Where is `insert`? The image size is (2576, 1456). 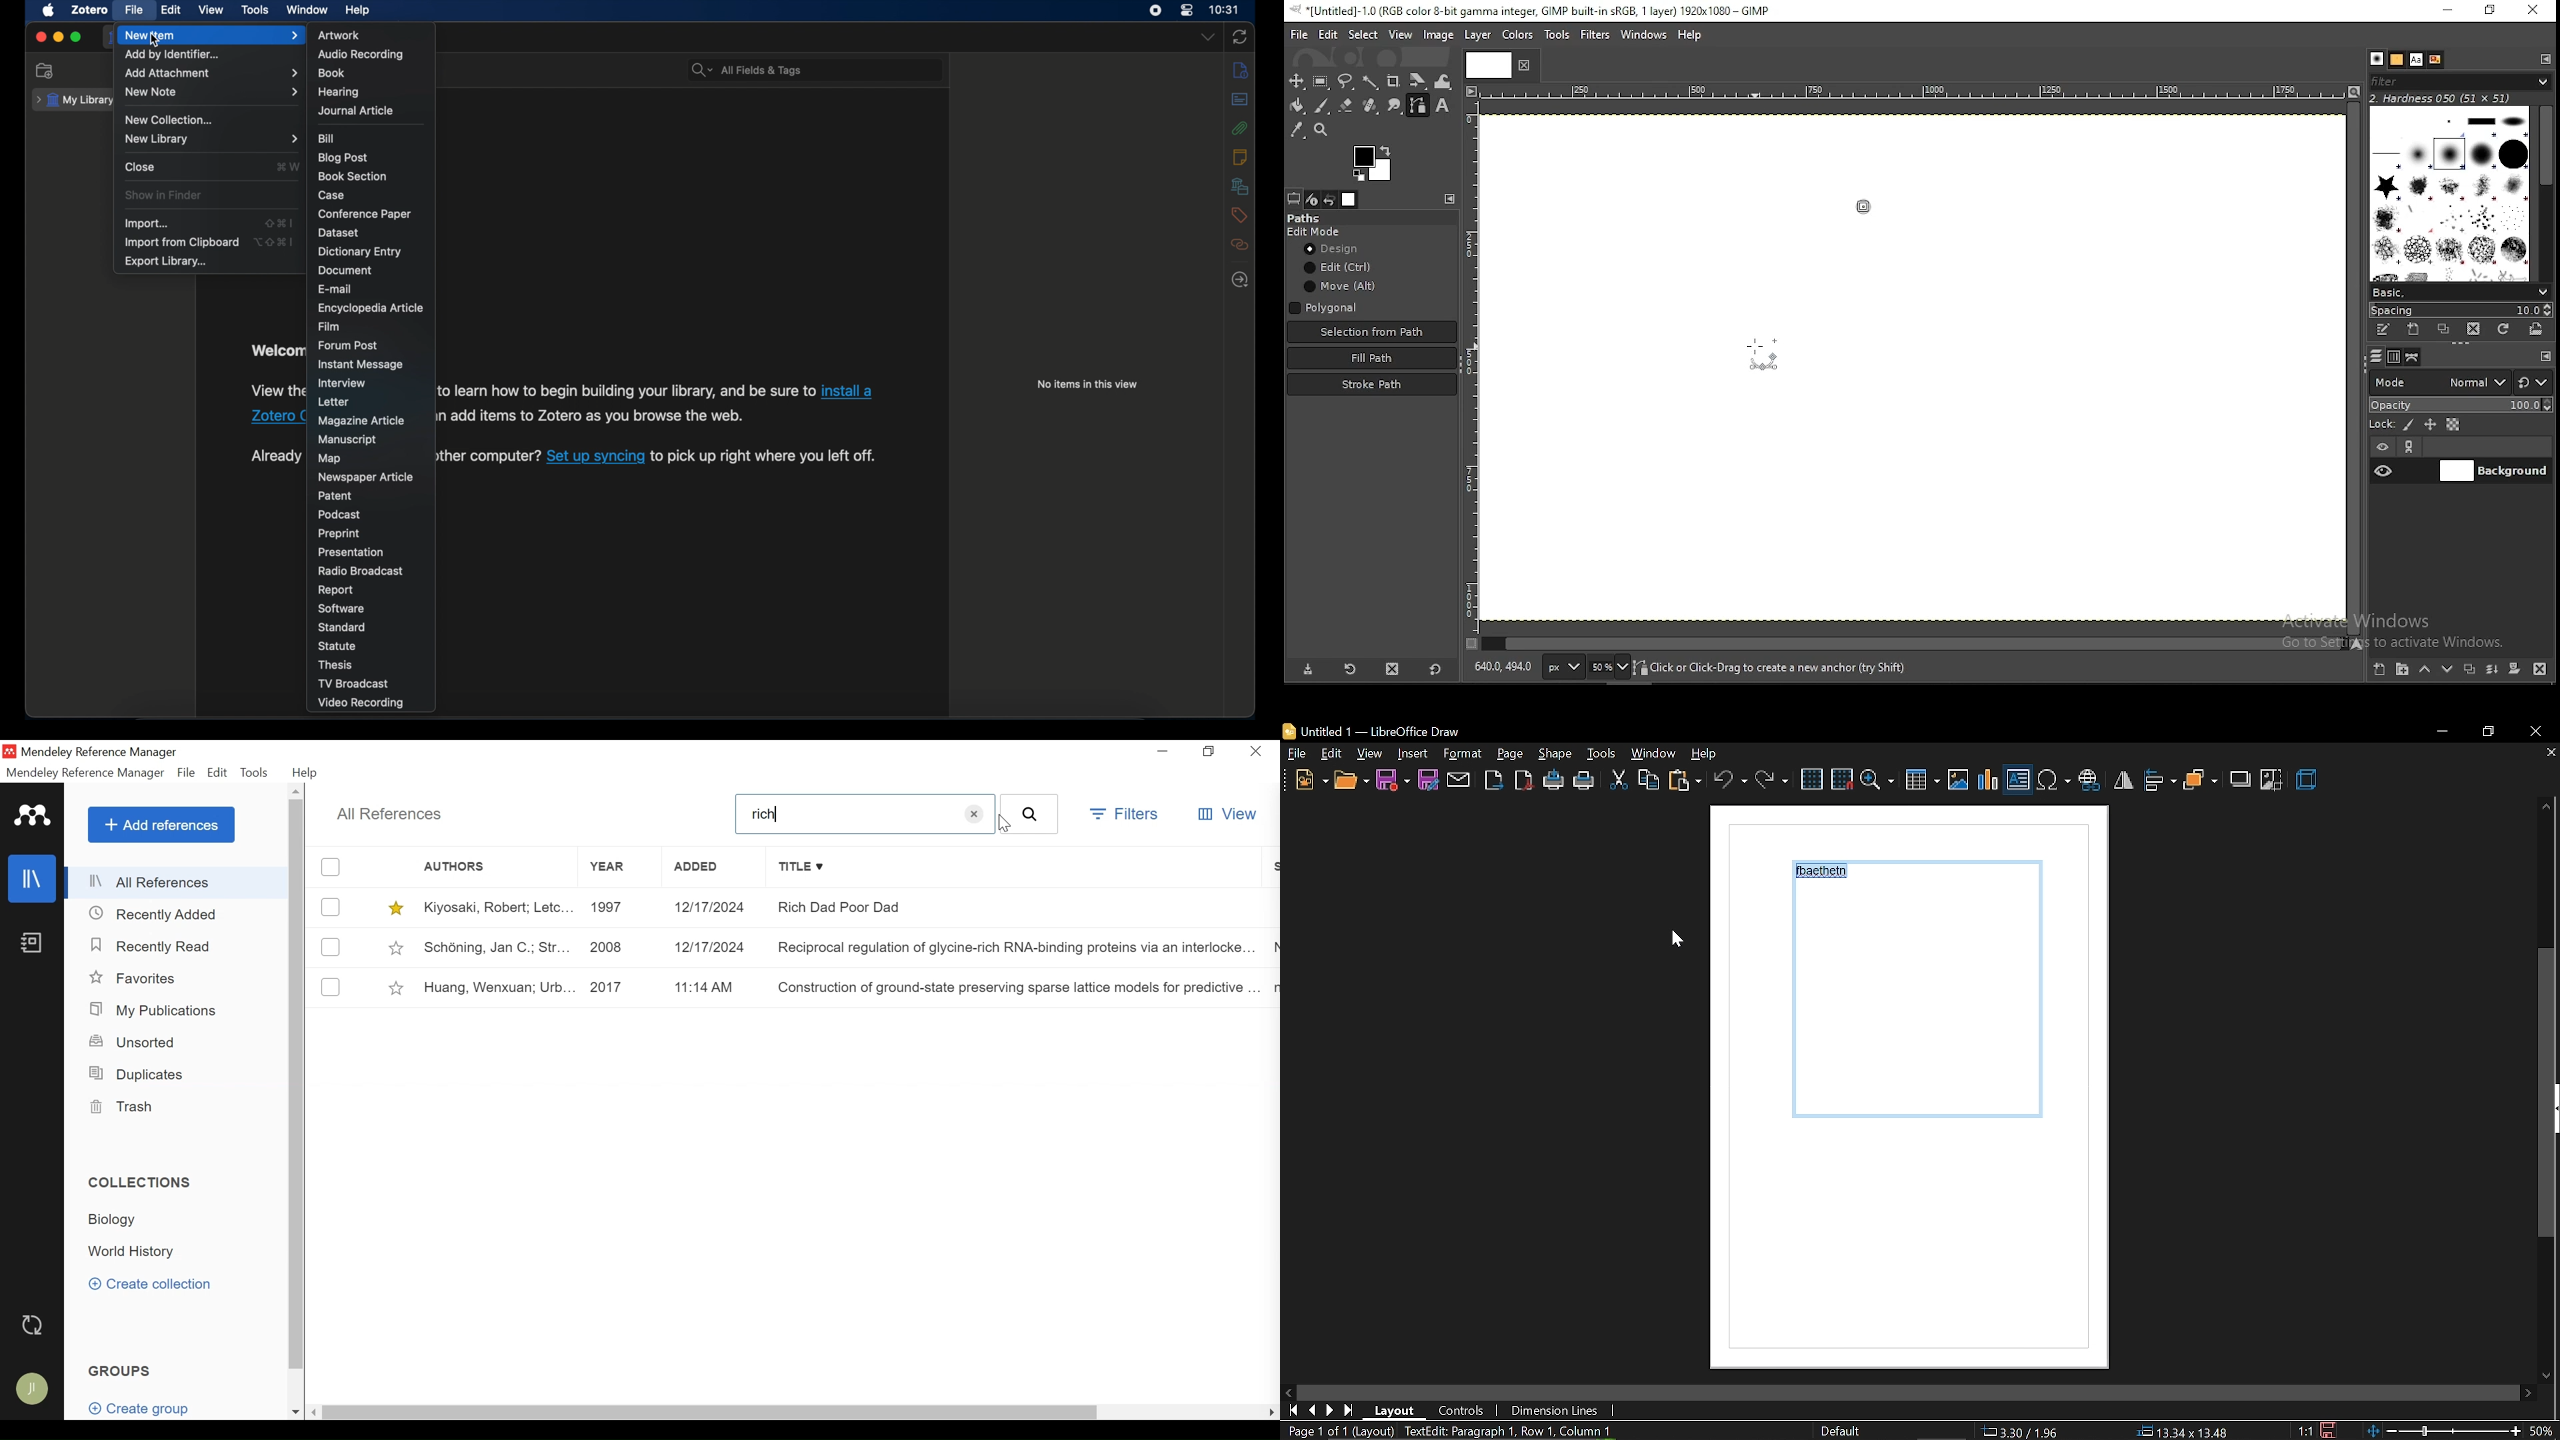 insert is located at coordinates (1465, 754).